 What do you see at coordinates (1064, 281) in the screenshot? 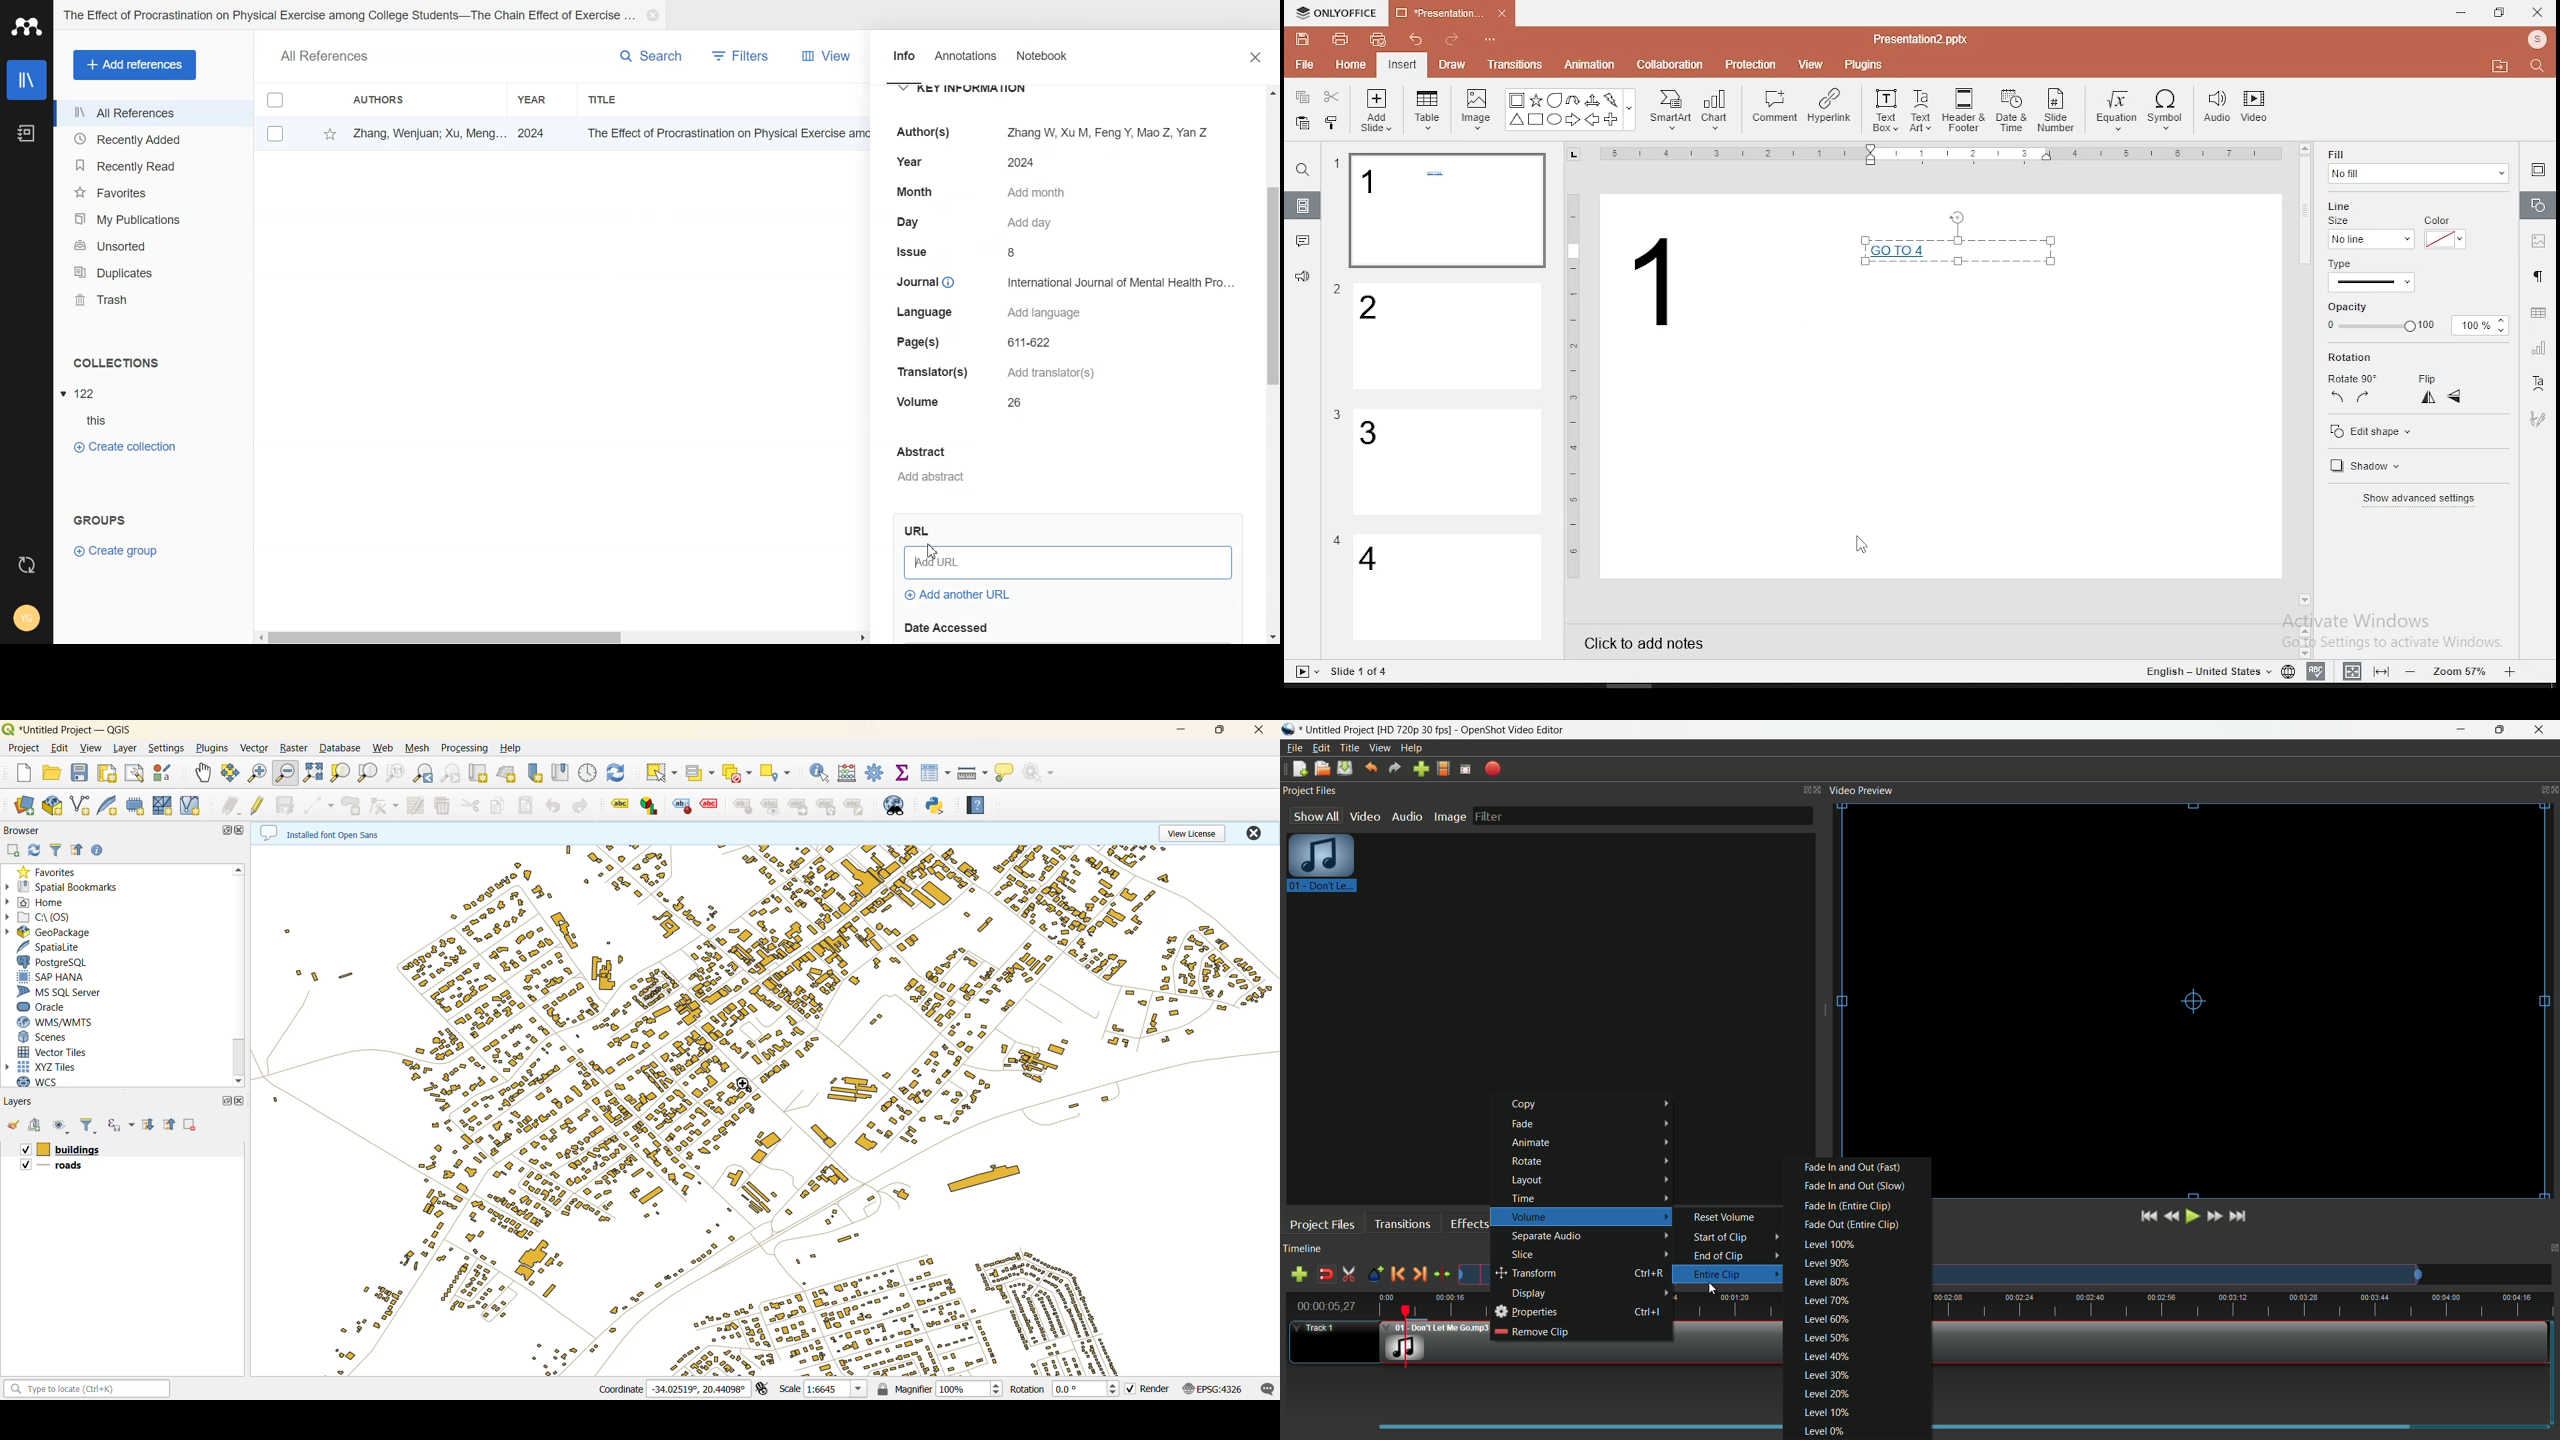
I see `Journal International Journal of Mental Health Pro...` at bounding box center [1064, 281].